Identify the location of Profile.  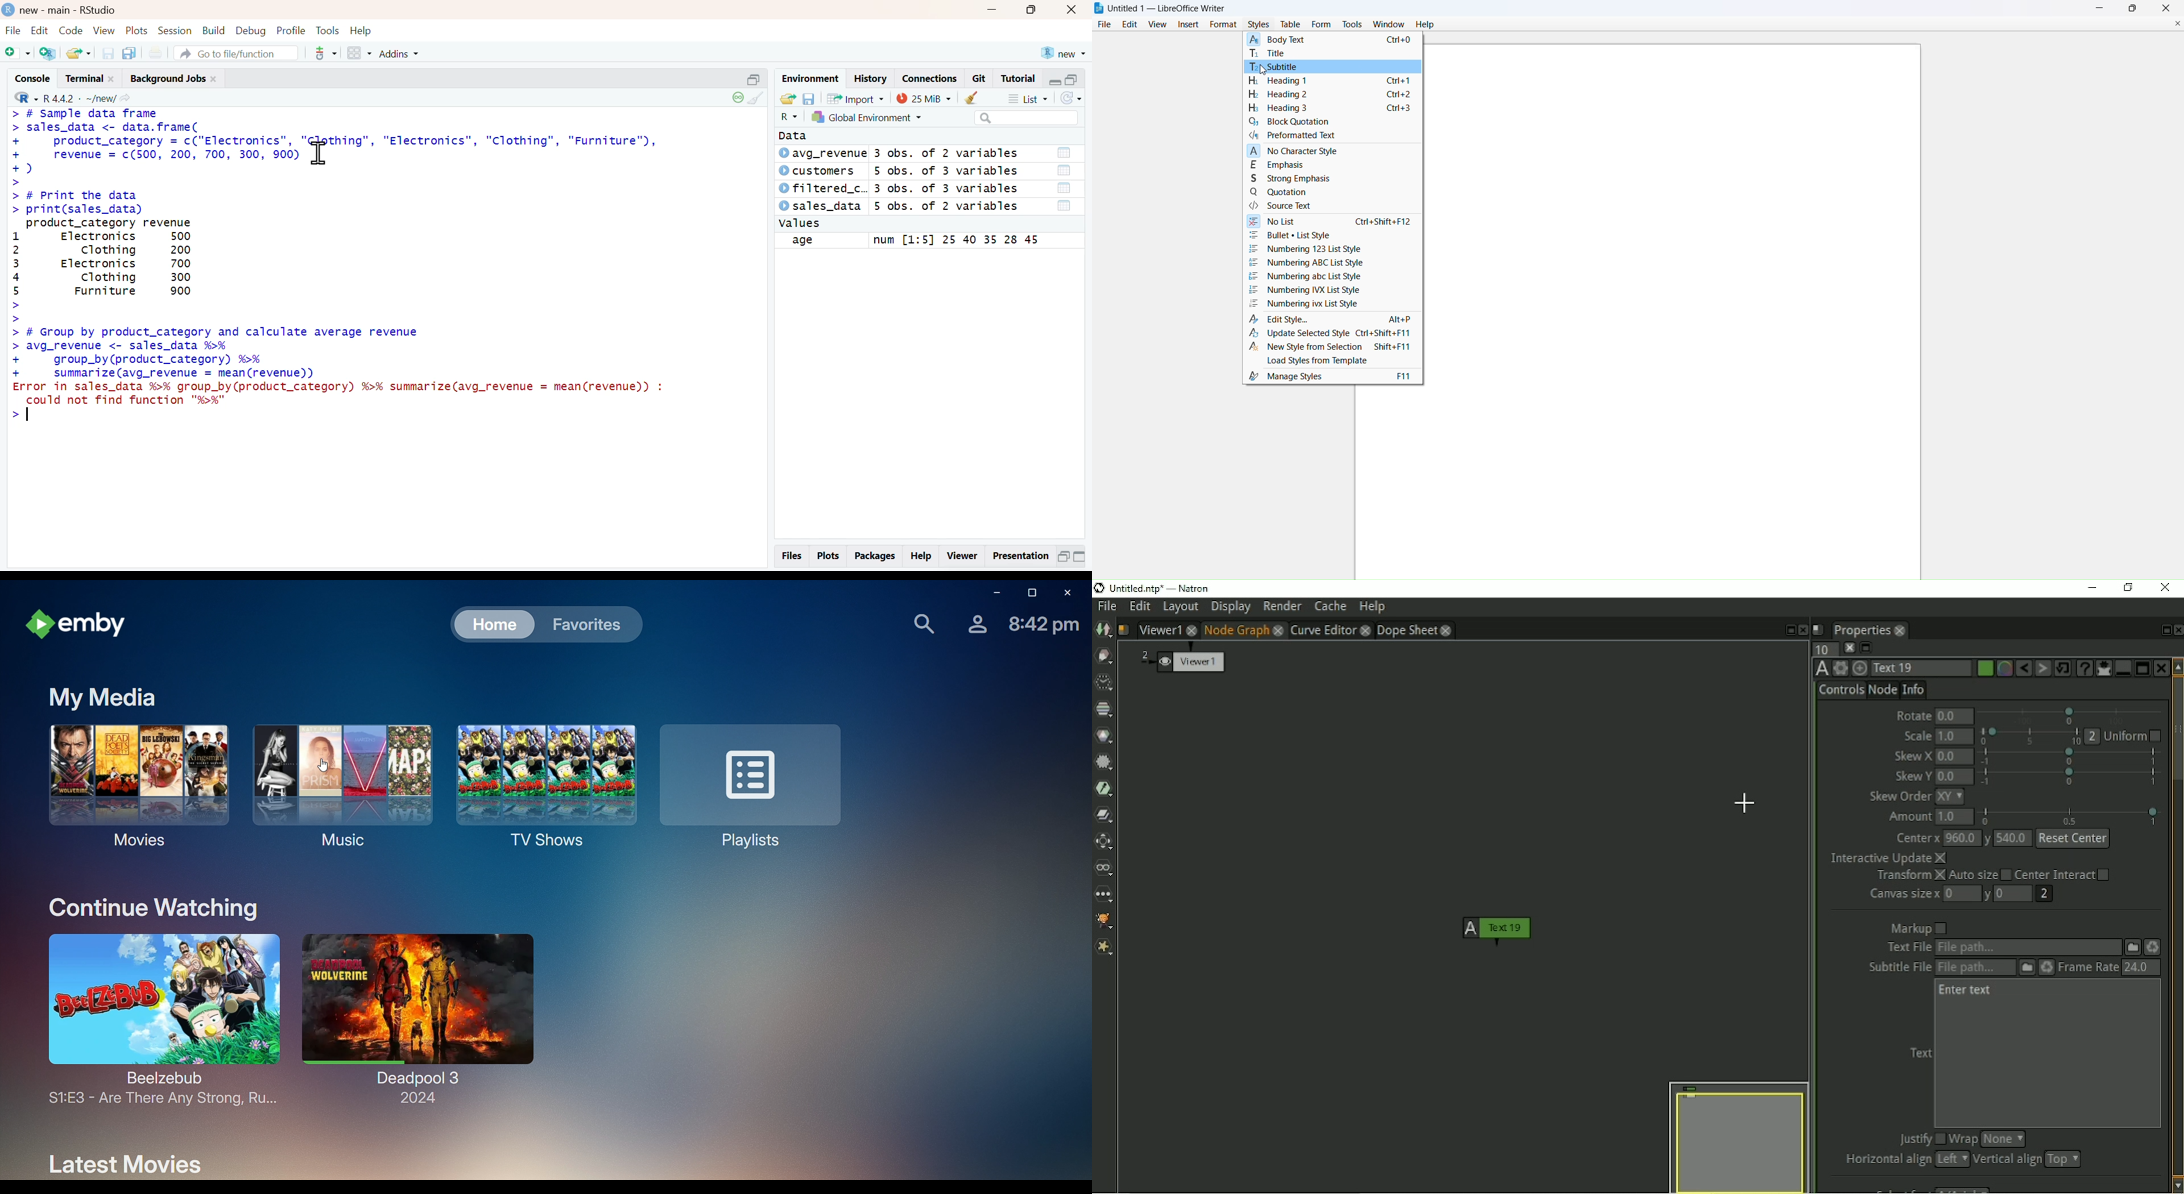
(291, 30).